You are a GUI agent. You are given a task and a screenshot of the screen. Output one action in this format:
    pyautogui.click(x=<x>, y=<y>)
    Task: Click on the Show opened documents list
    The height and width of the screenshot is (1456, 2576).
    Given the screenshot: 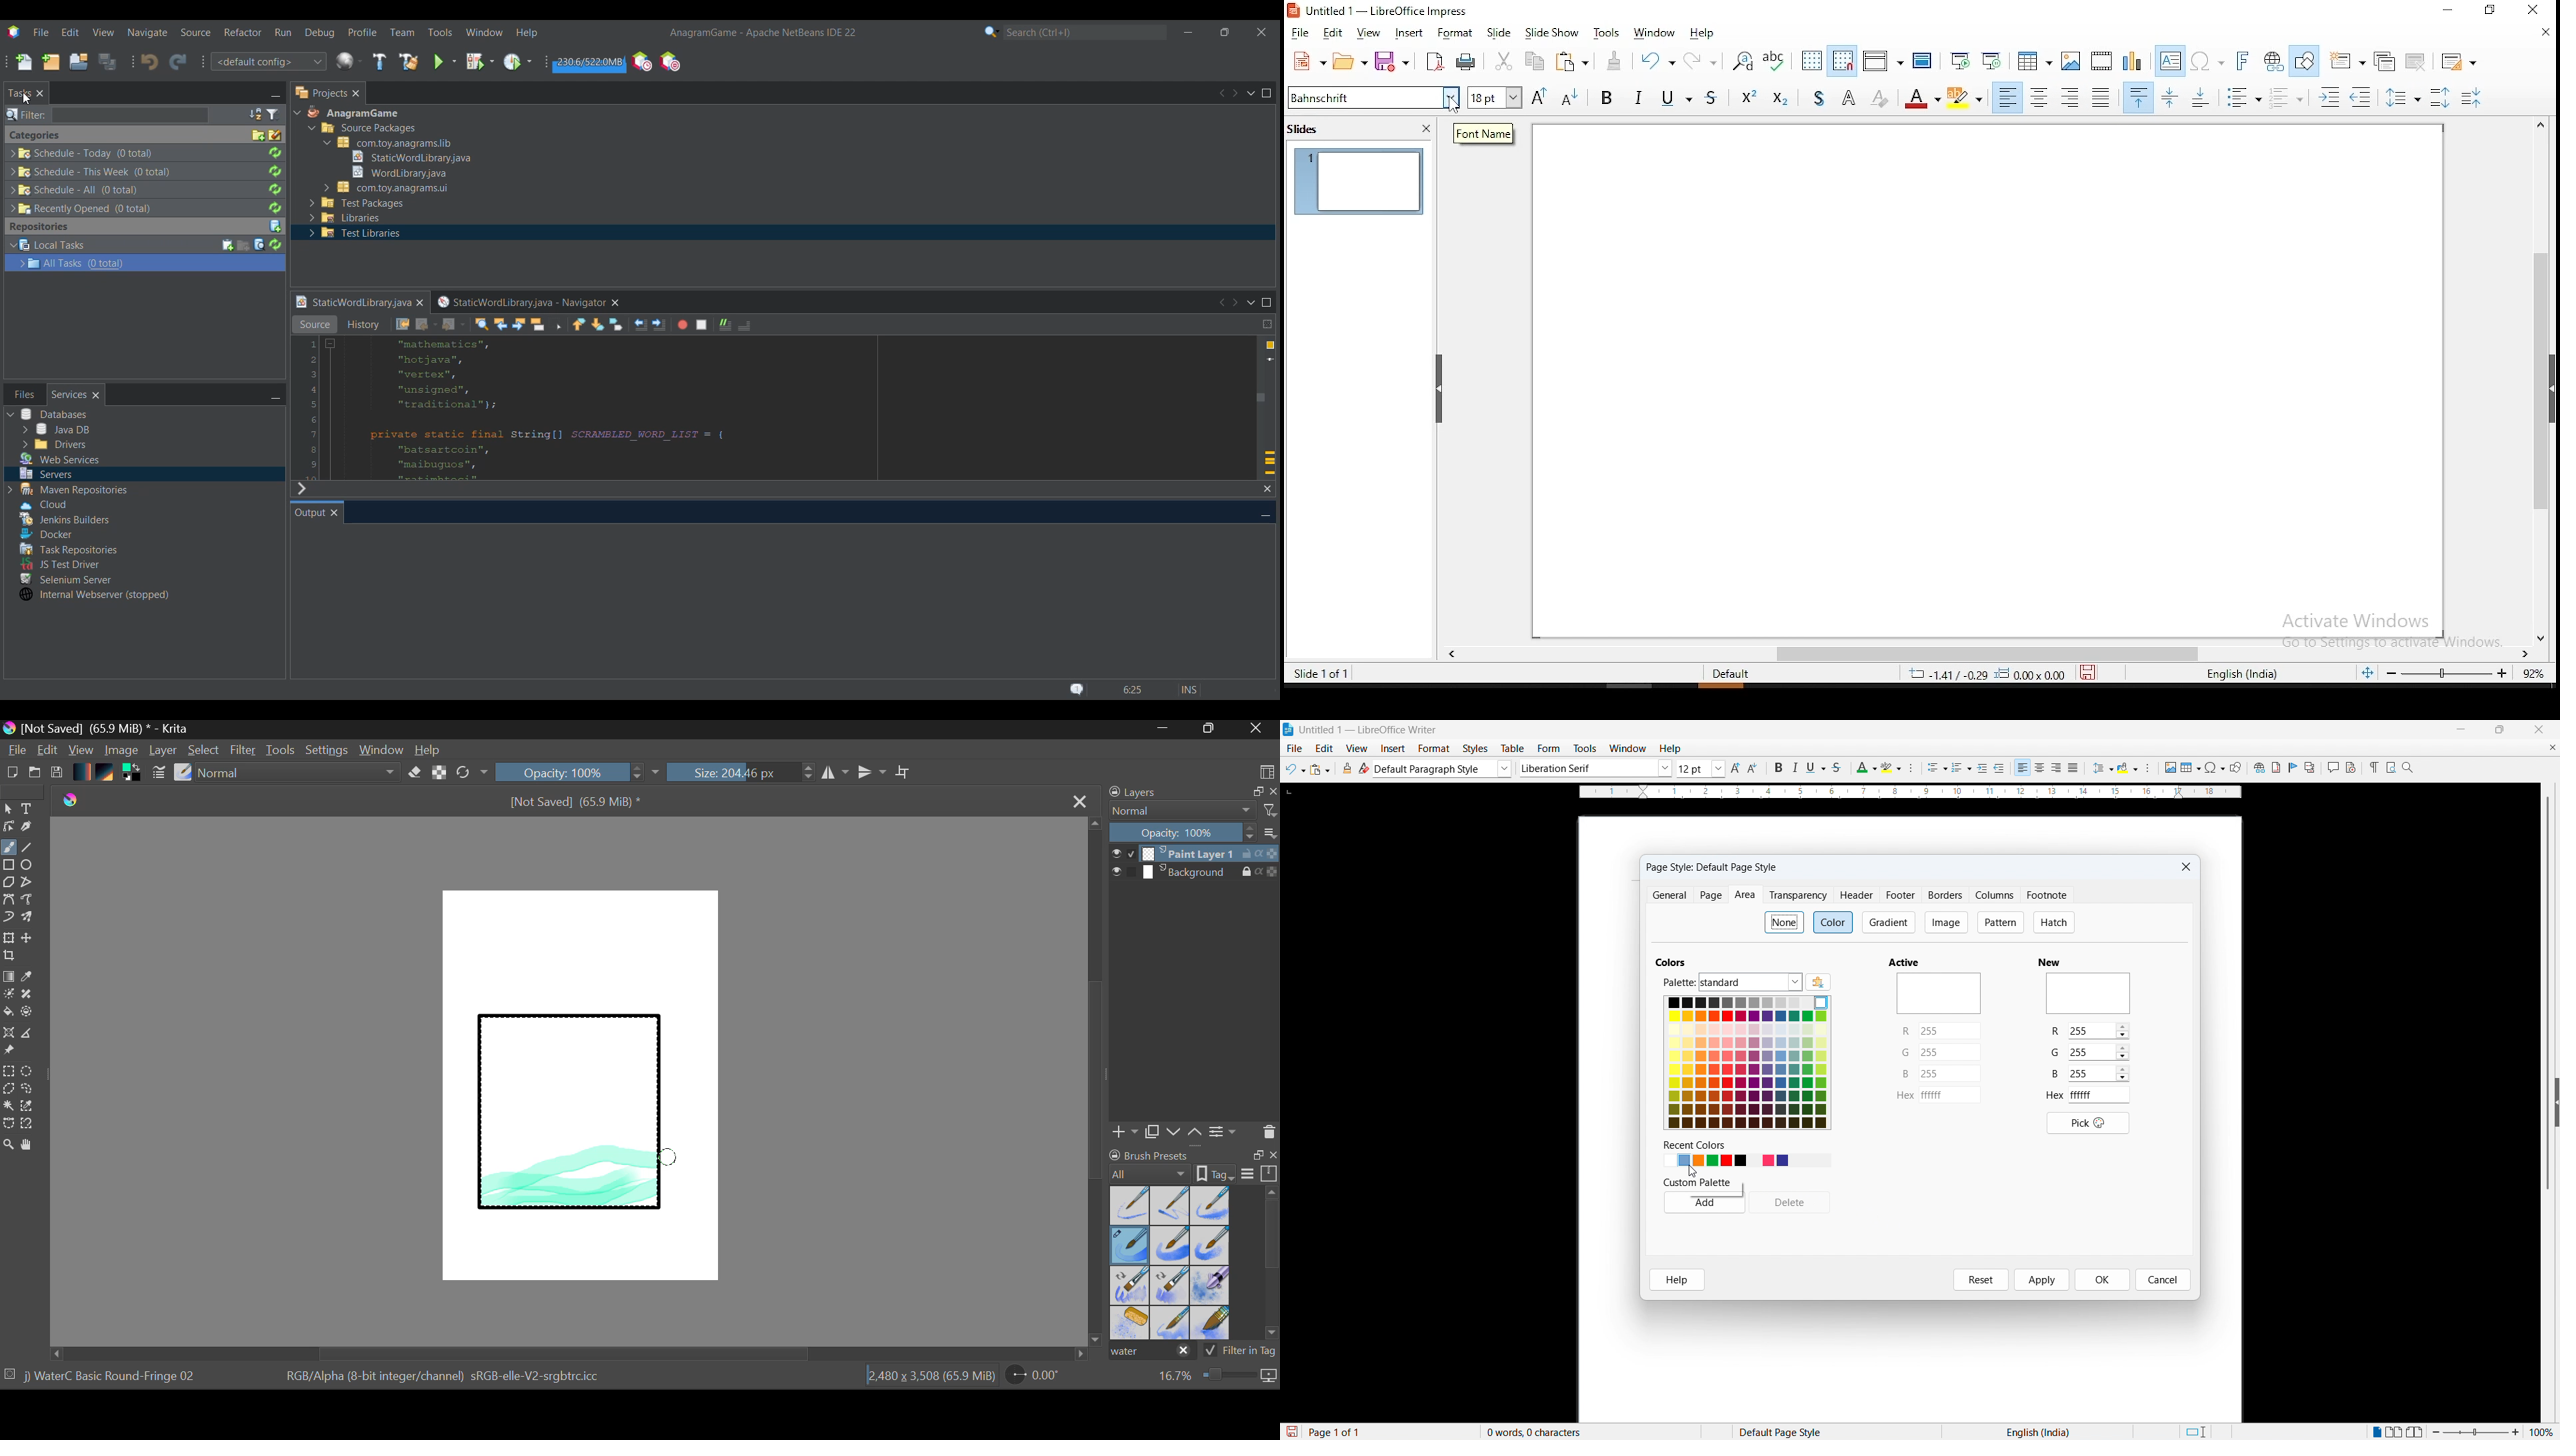 What is the action you would take?
    pyautogui.click(x=1253, y=303)
    